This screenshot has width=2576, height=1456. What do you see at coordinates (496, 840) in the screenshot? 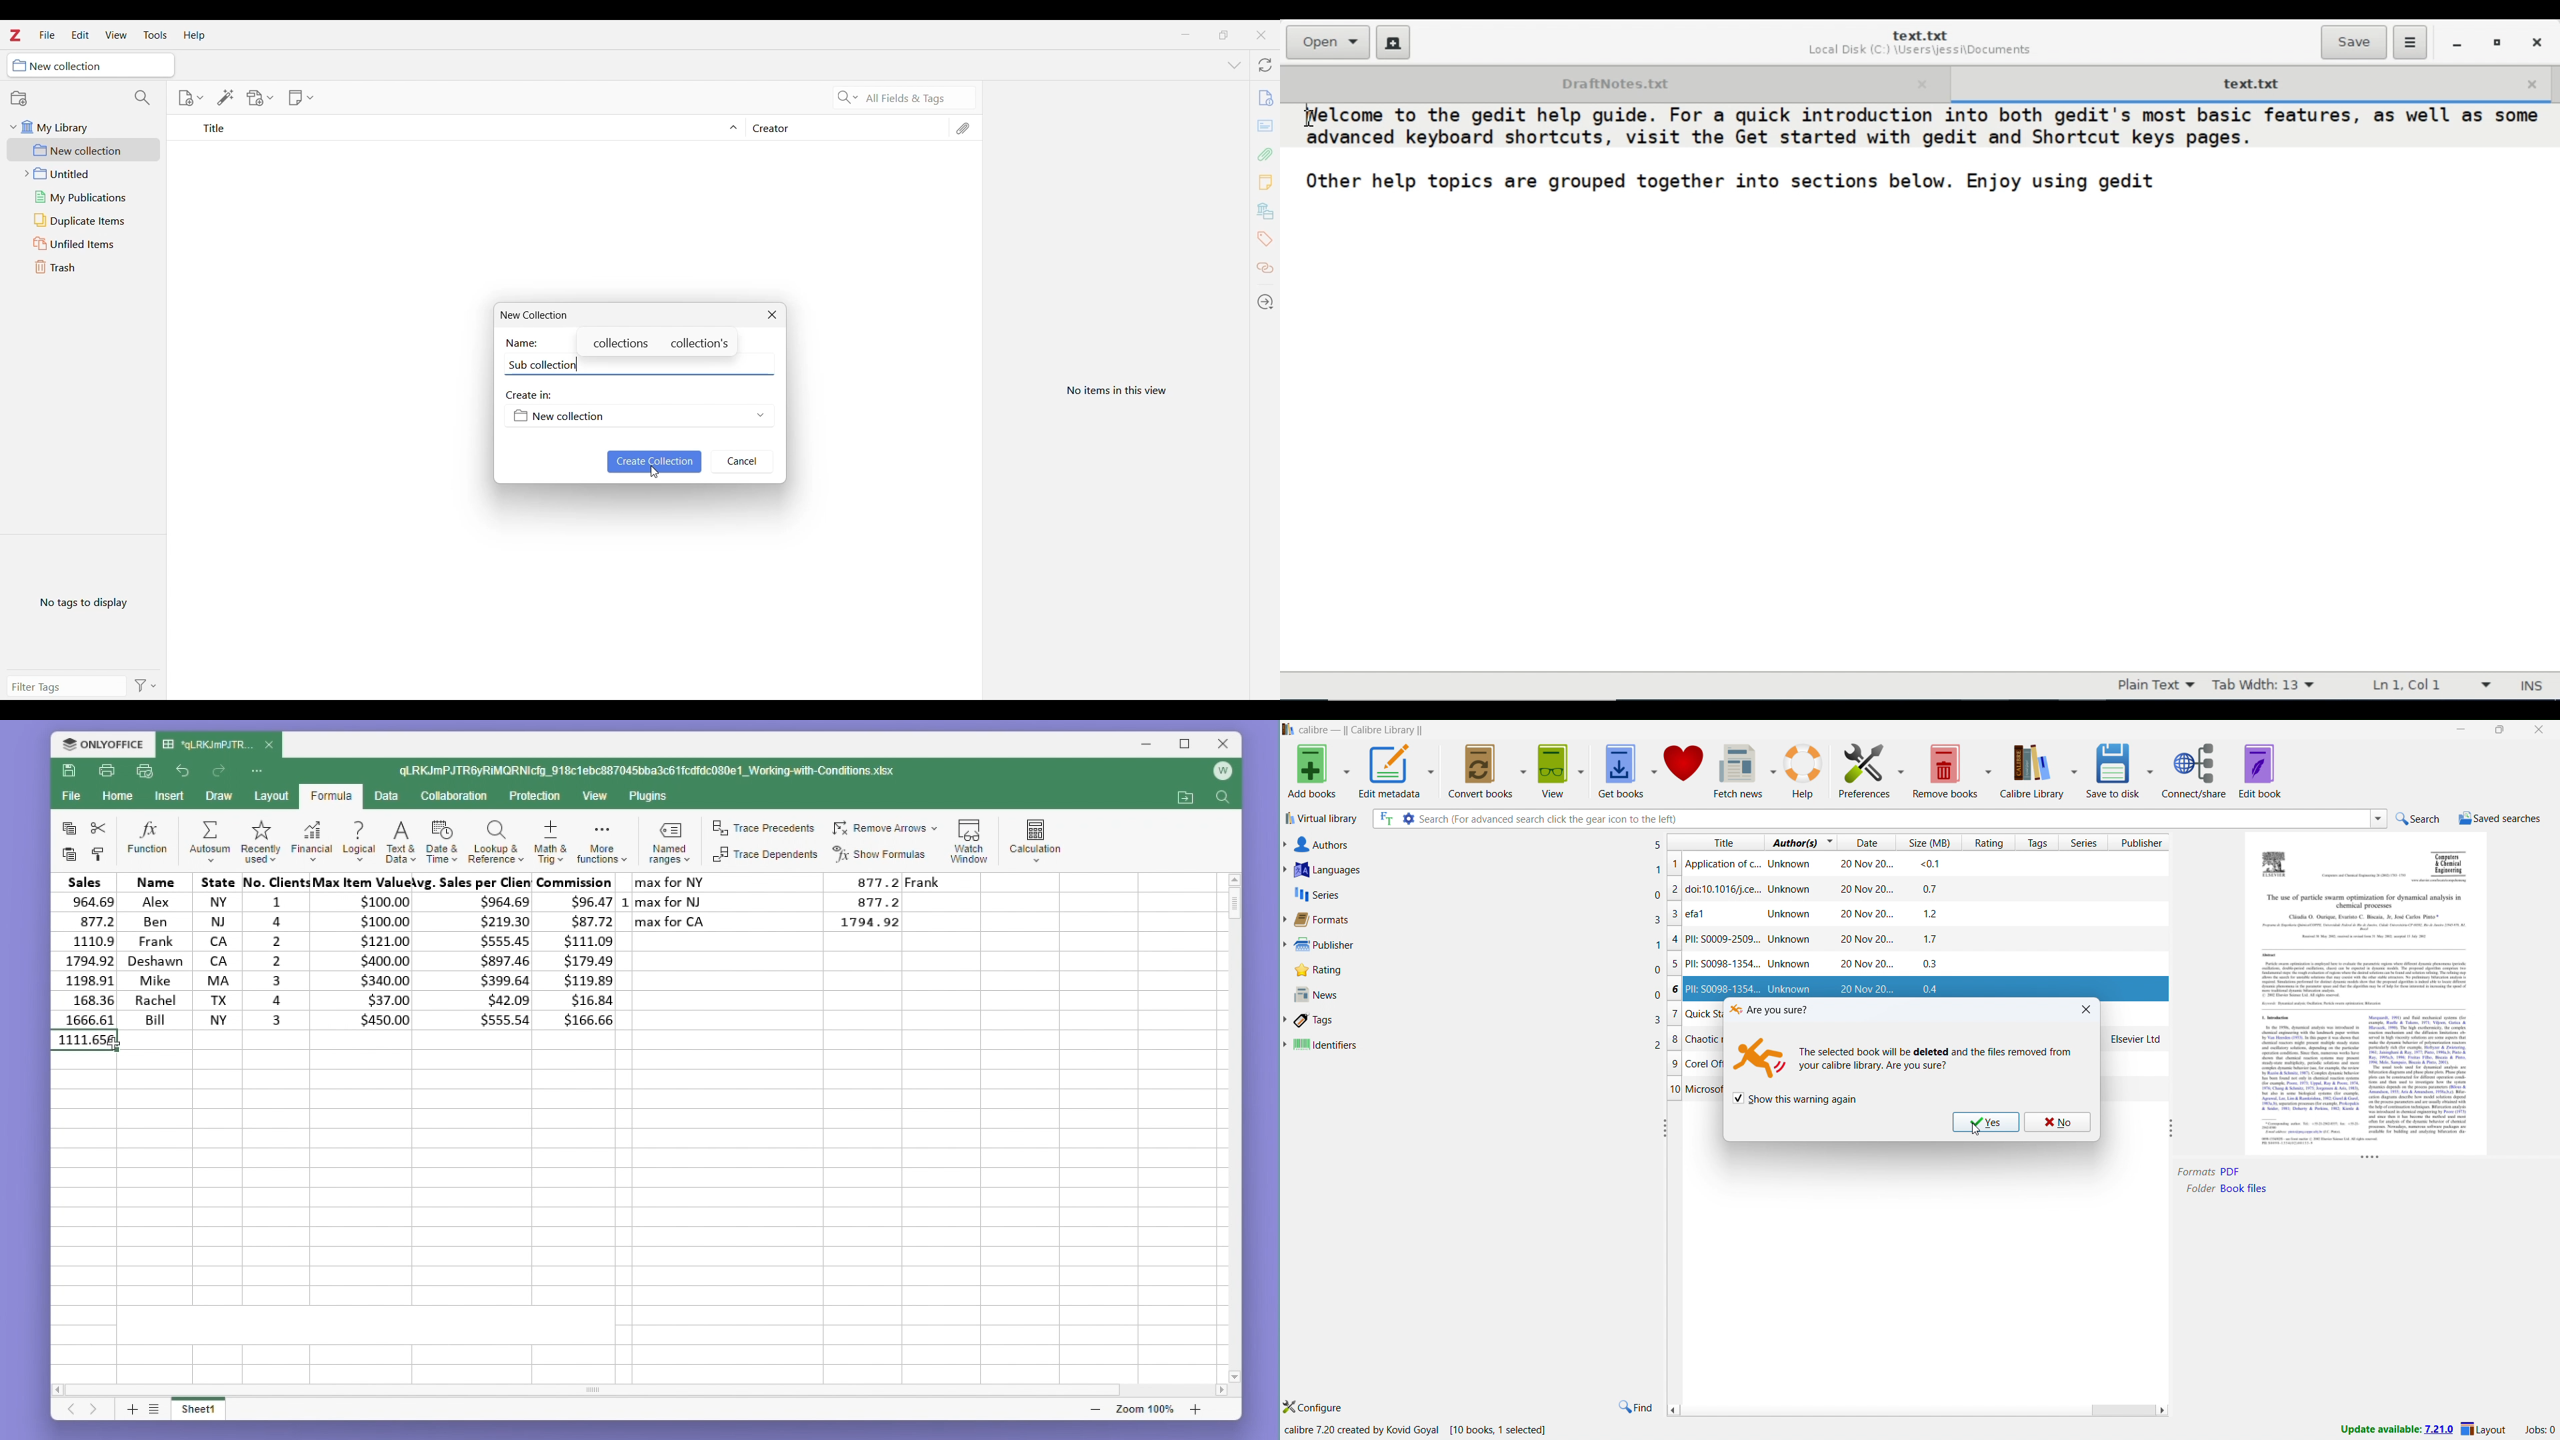
I see `Lookup and reference` at bounding box center [496, 840].